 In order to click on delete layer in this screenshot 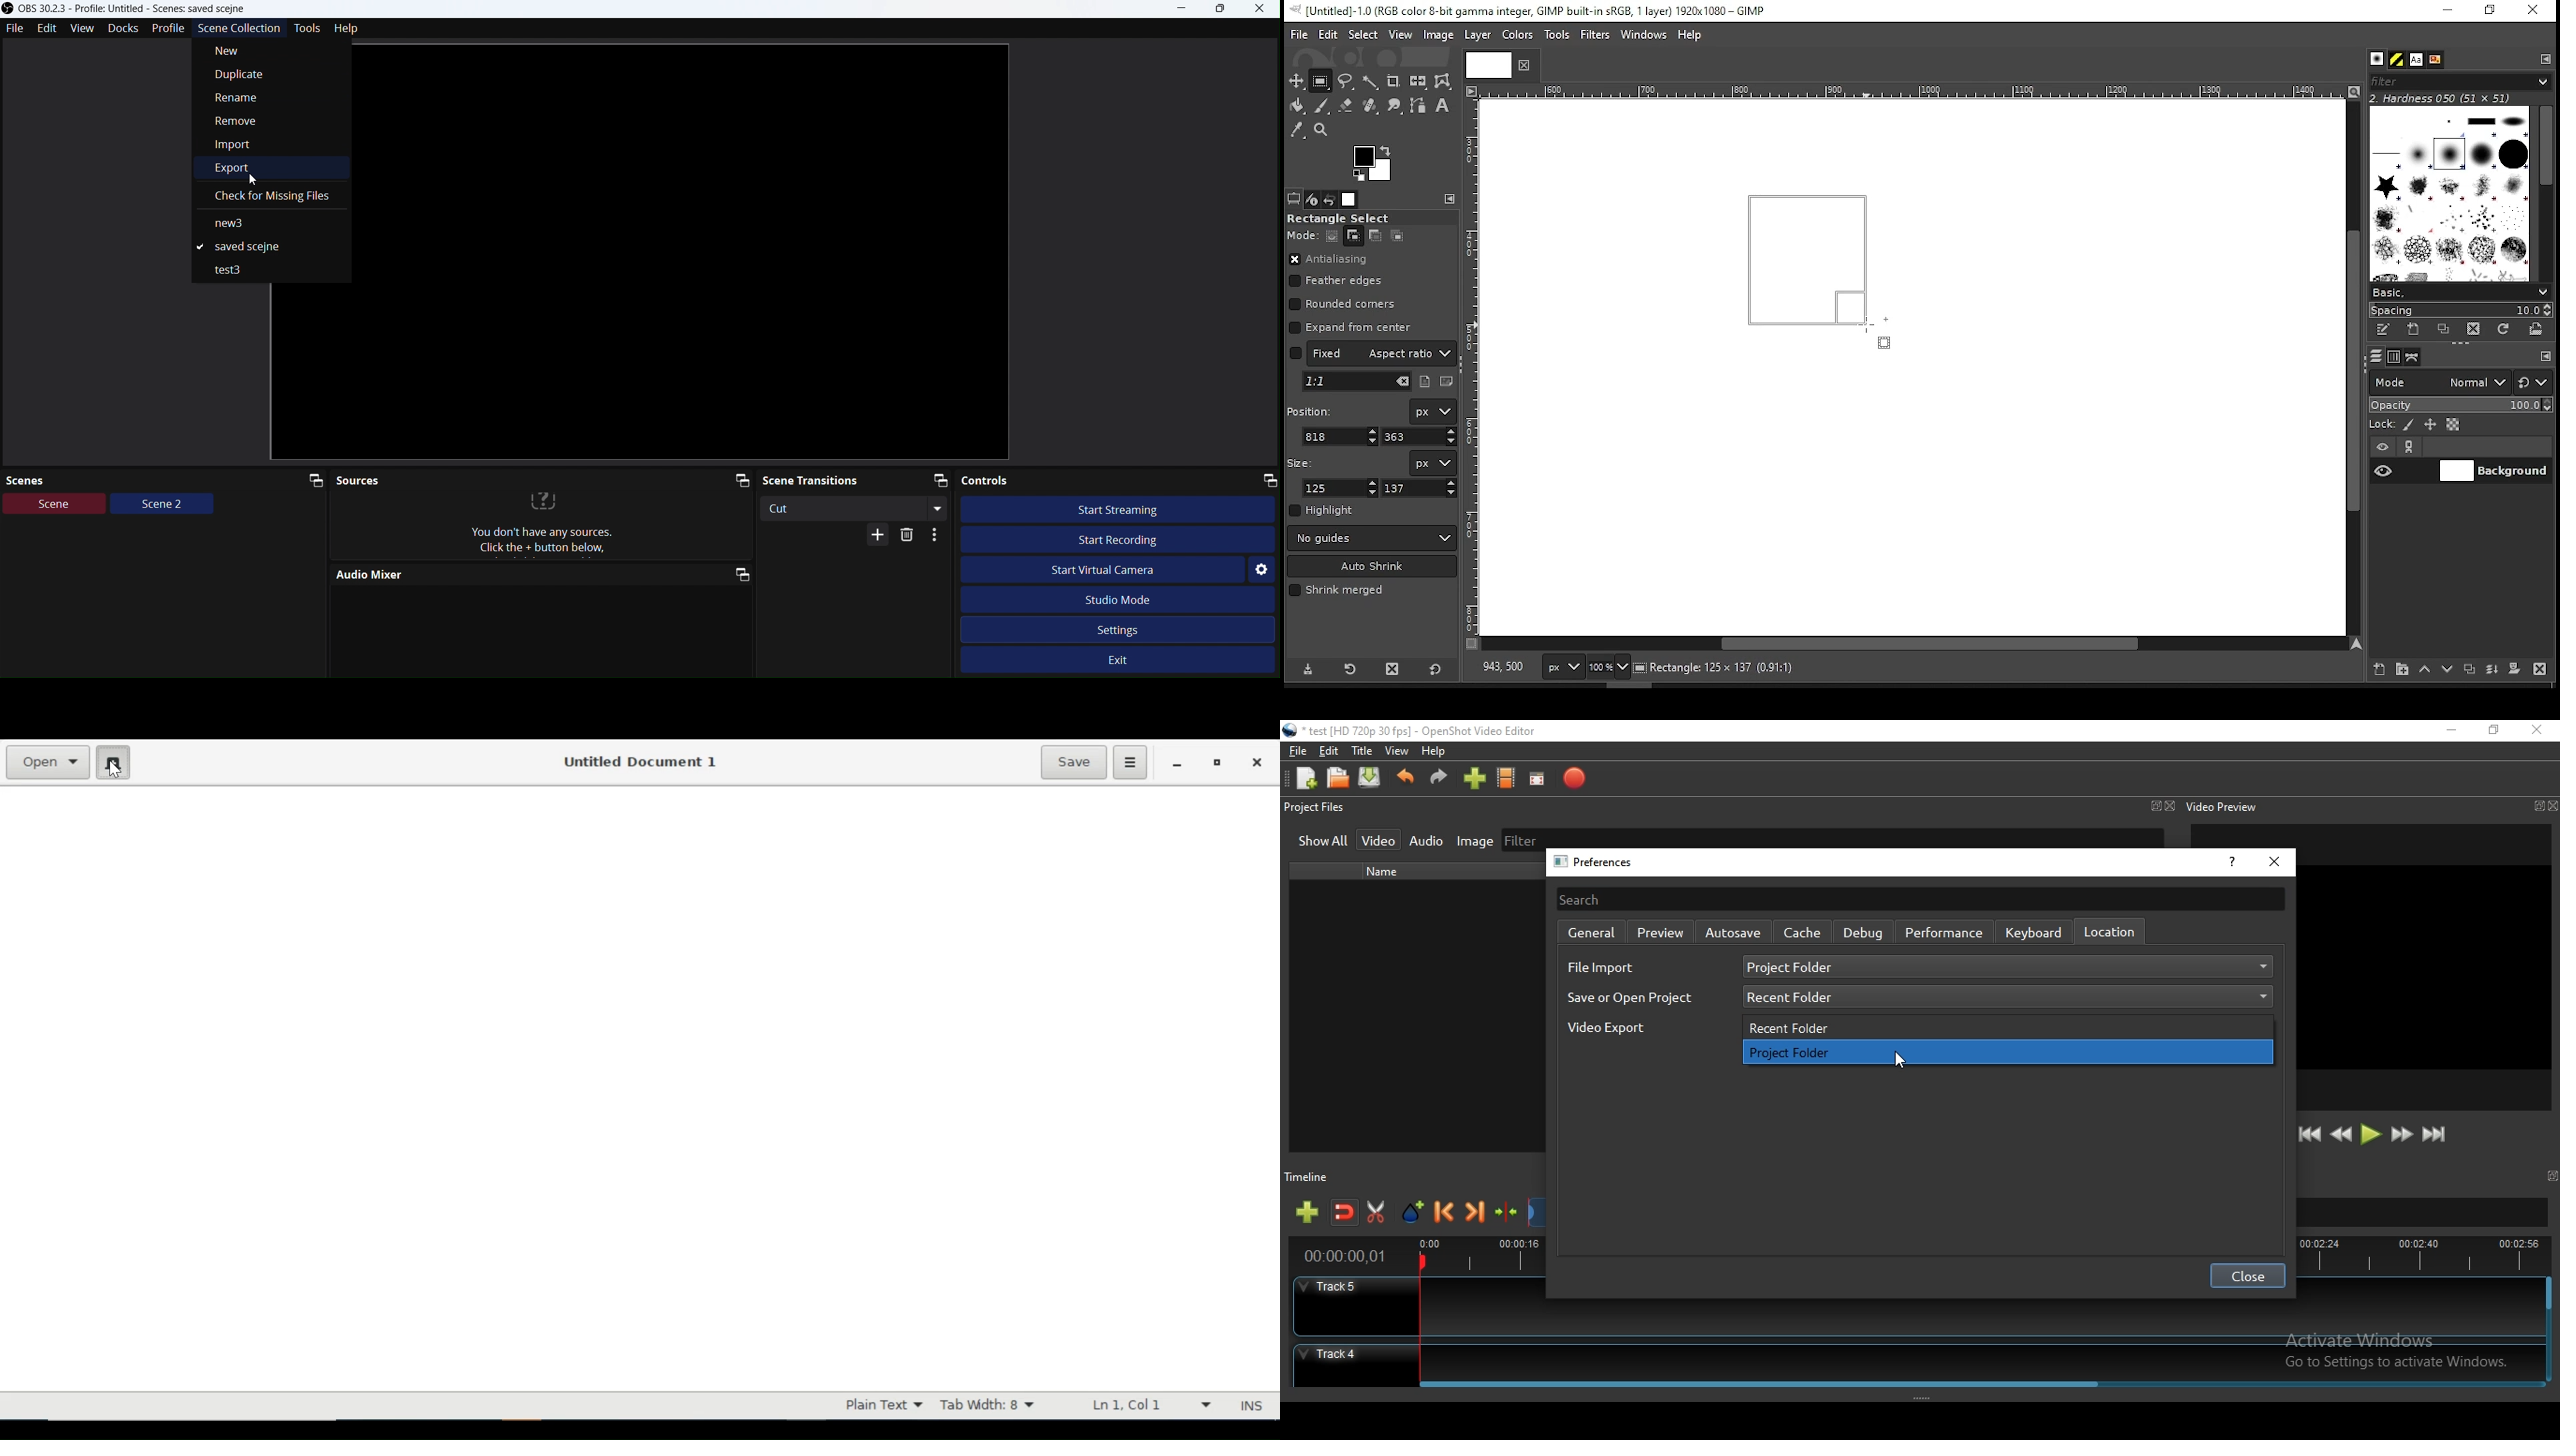, I will do `click(2539, 669)`.